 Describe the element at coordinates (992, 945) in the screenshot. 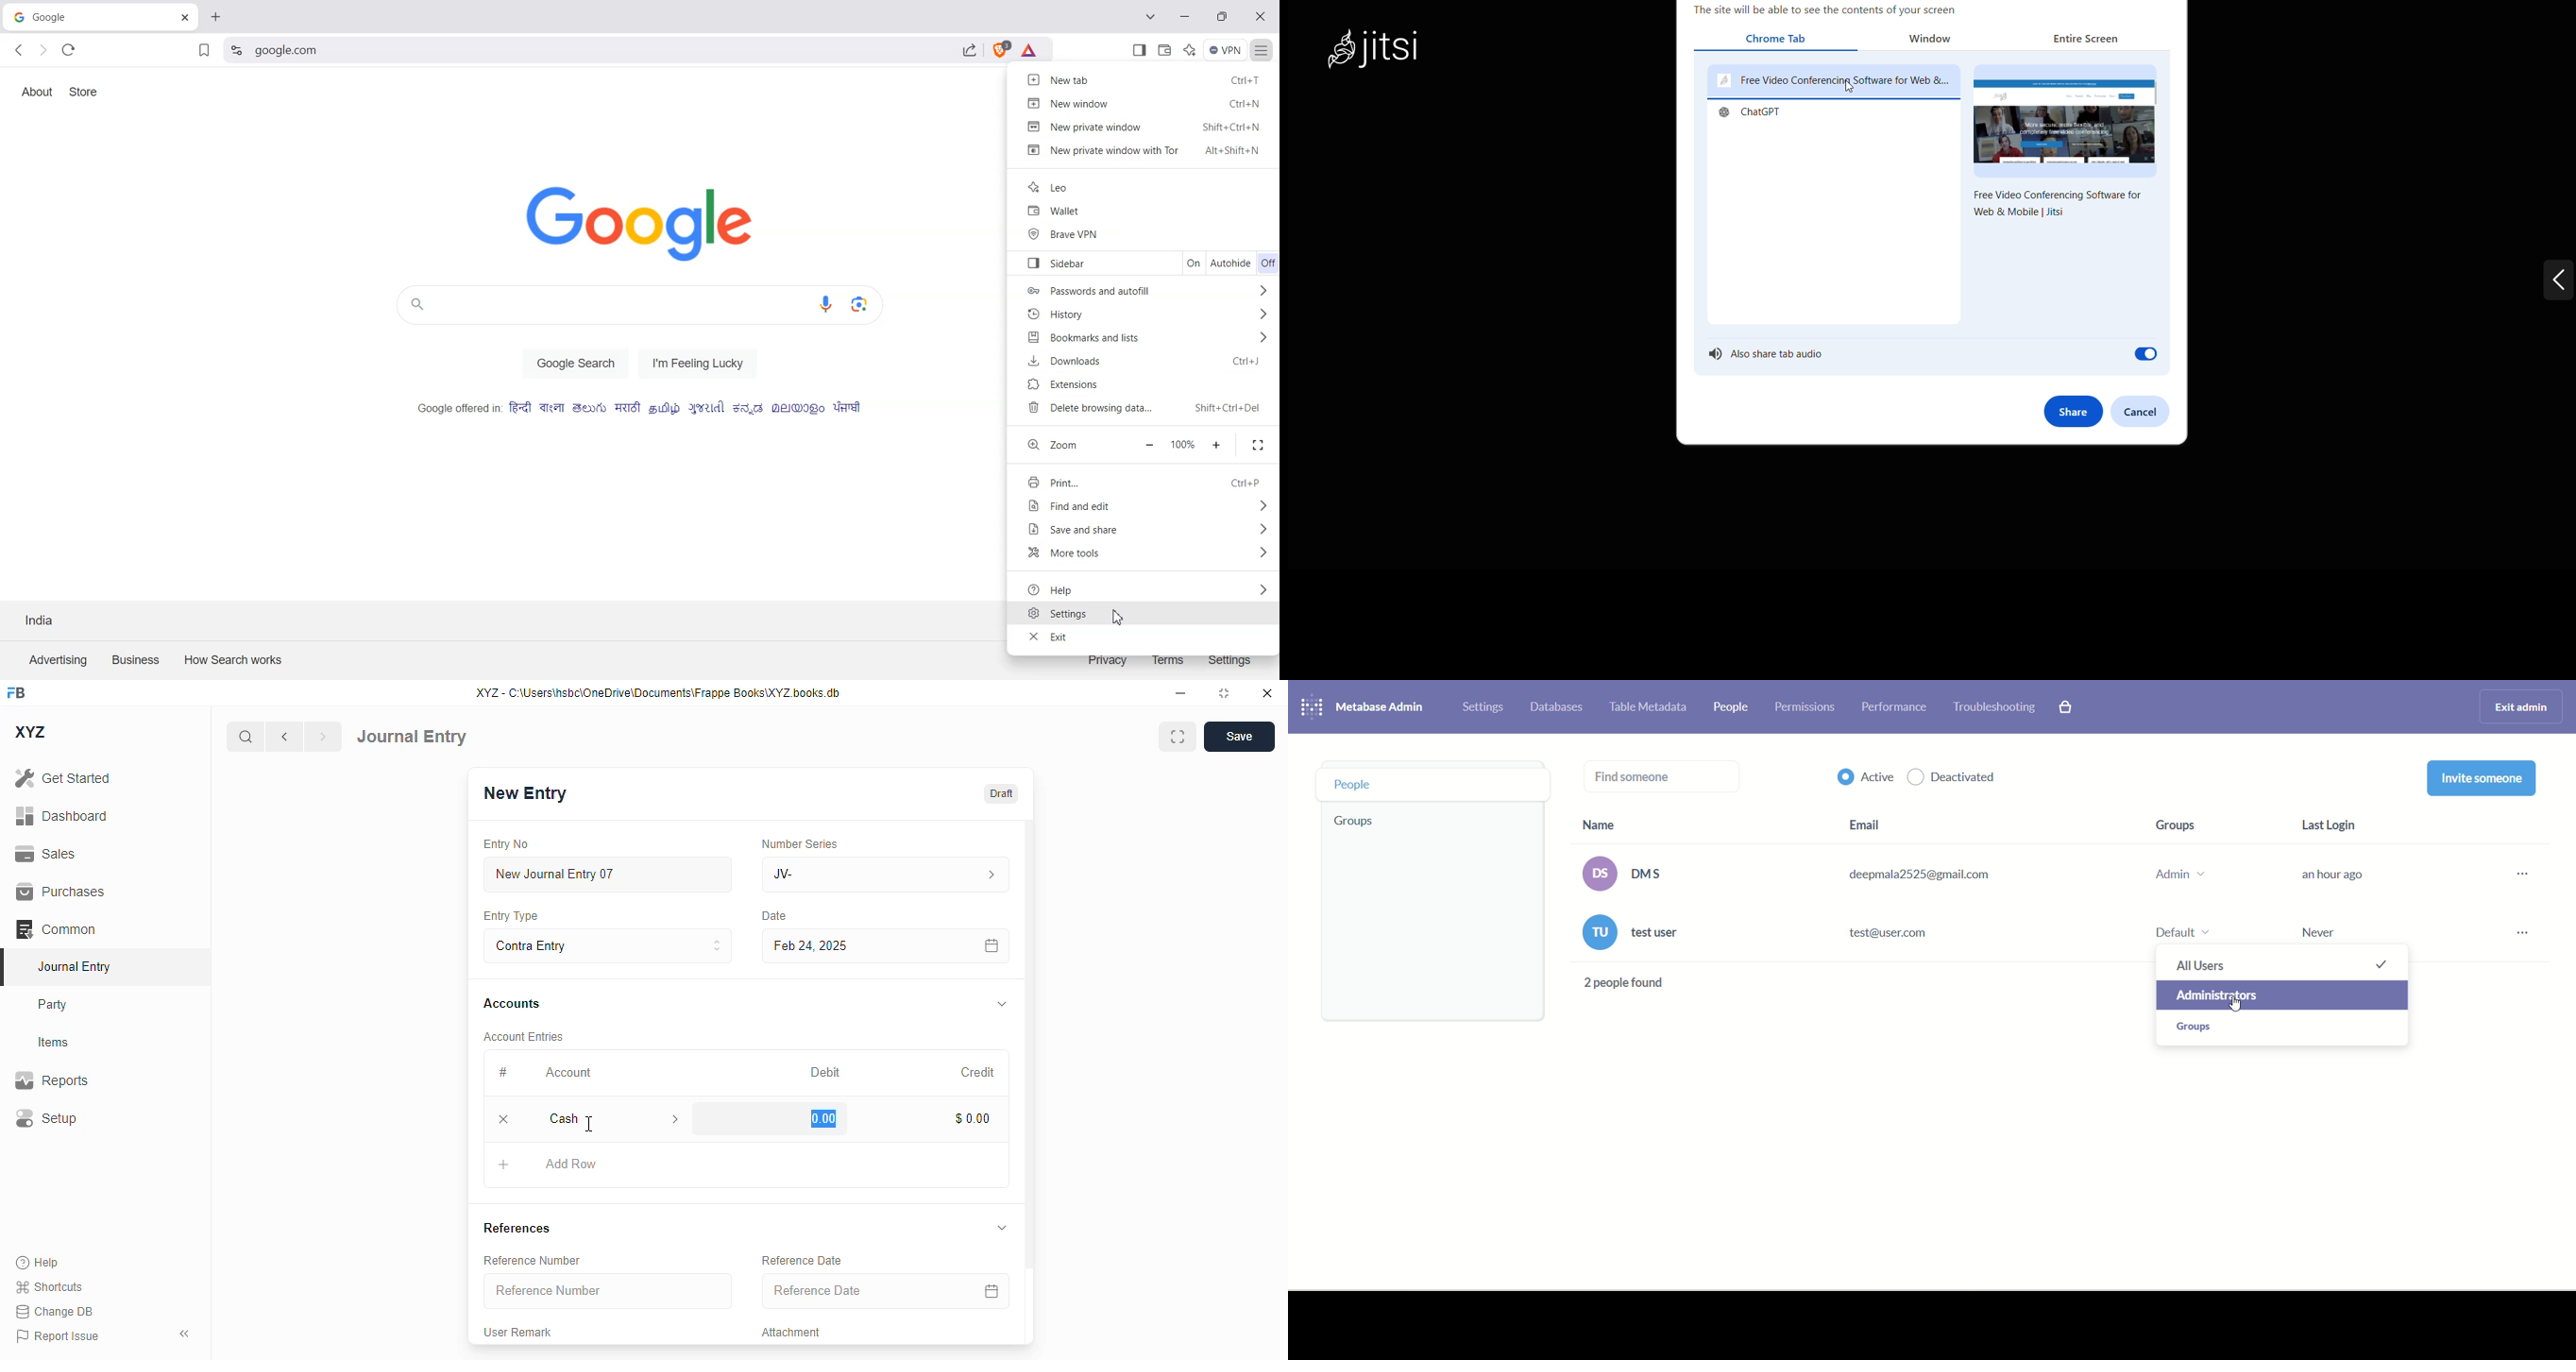

I see `calendar icon` at that location.